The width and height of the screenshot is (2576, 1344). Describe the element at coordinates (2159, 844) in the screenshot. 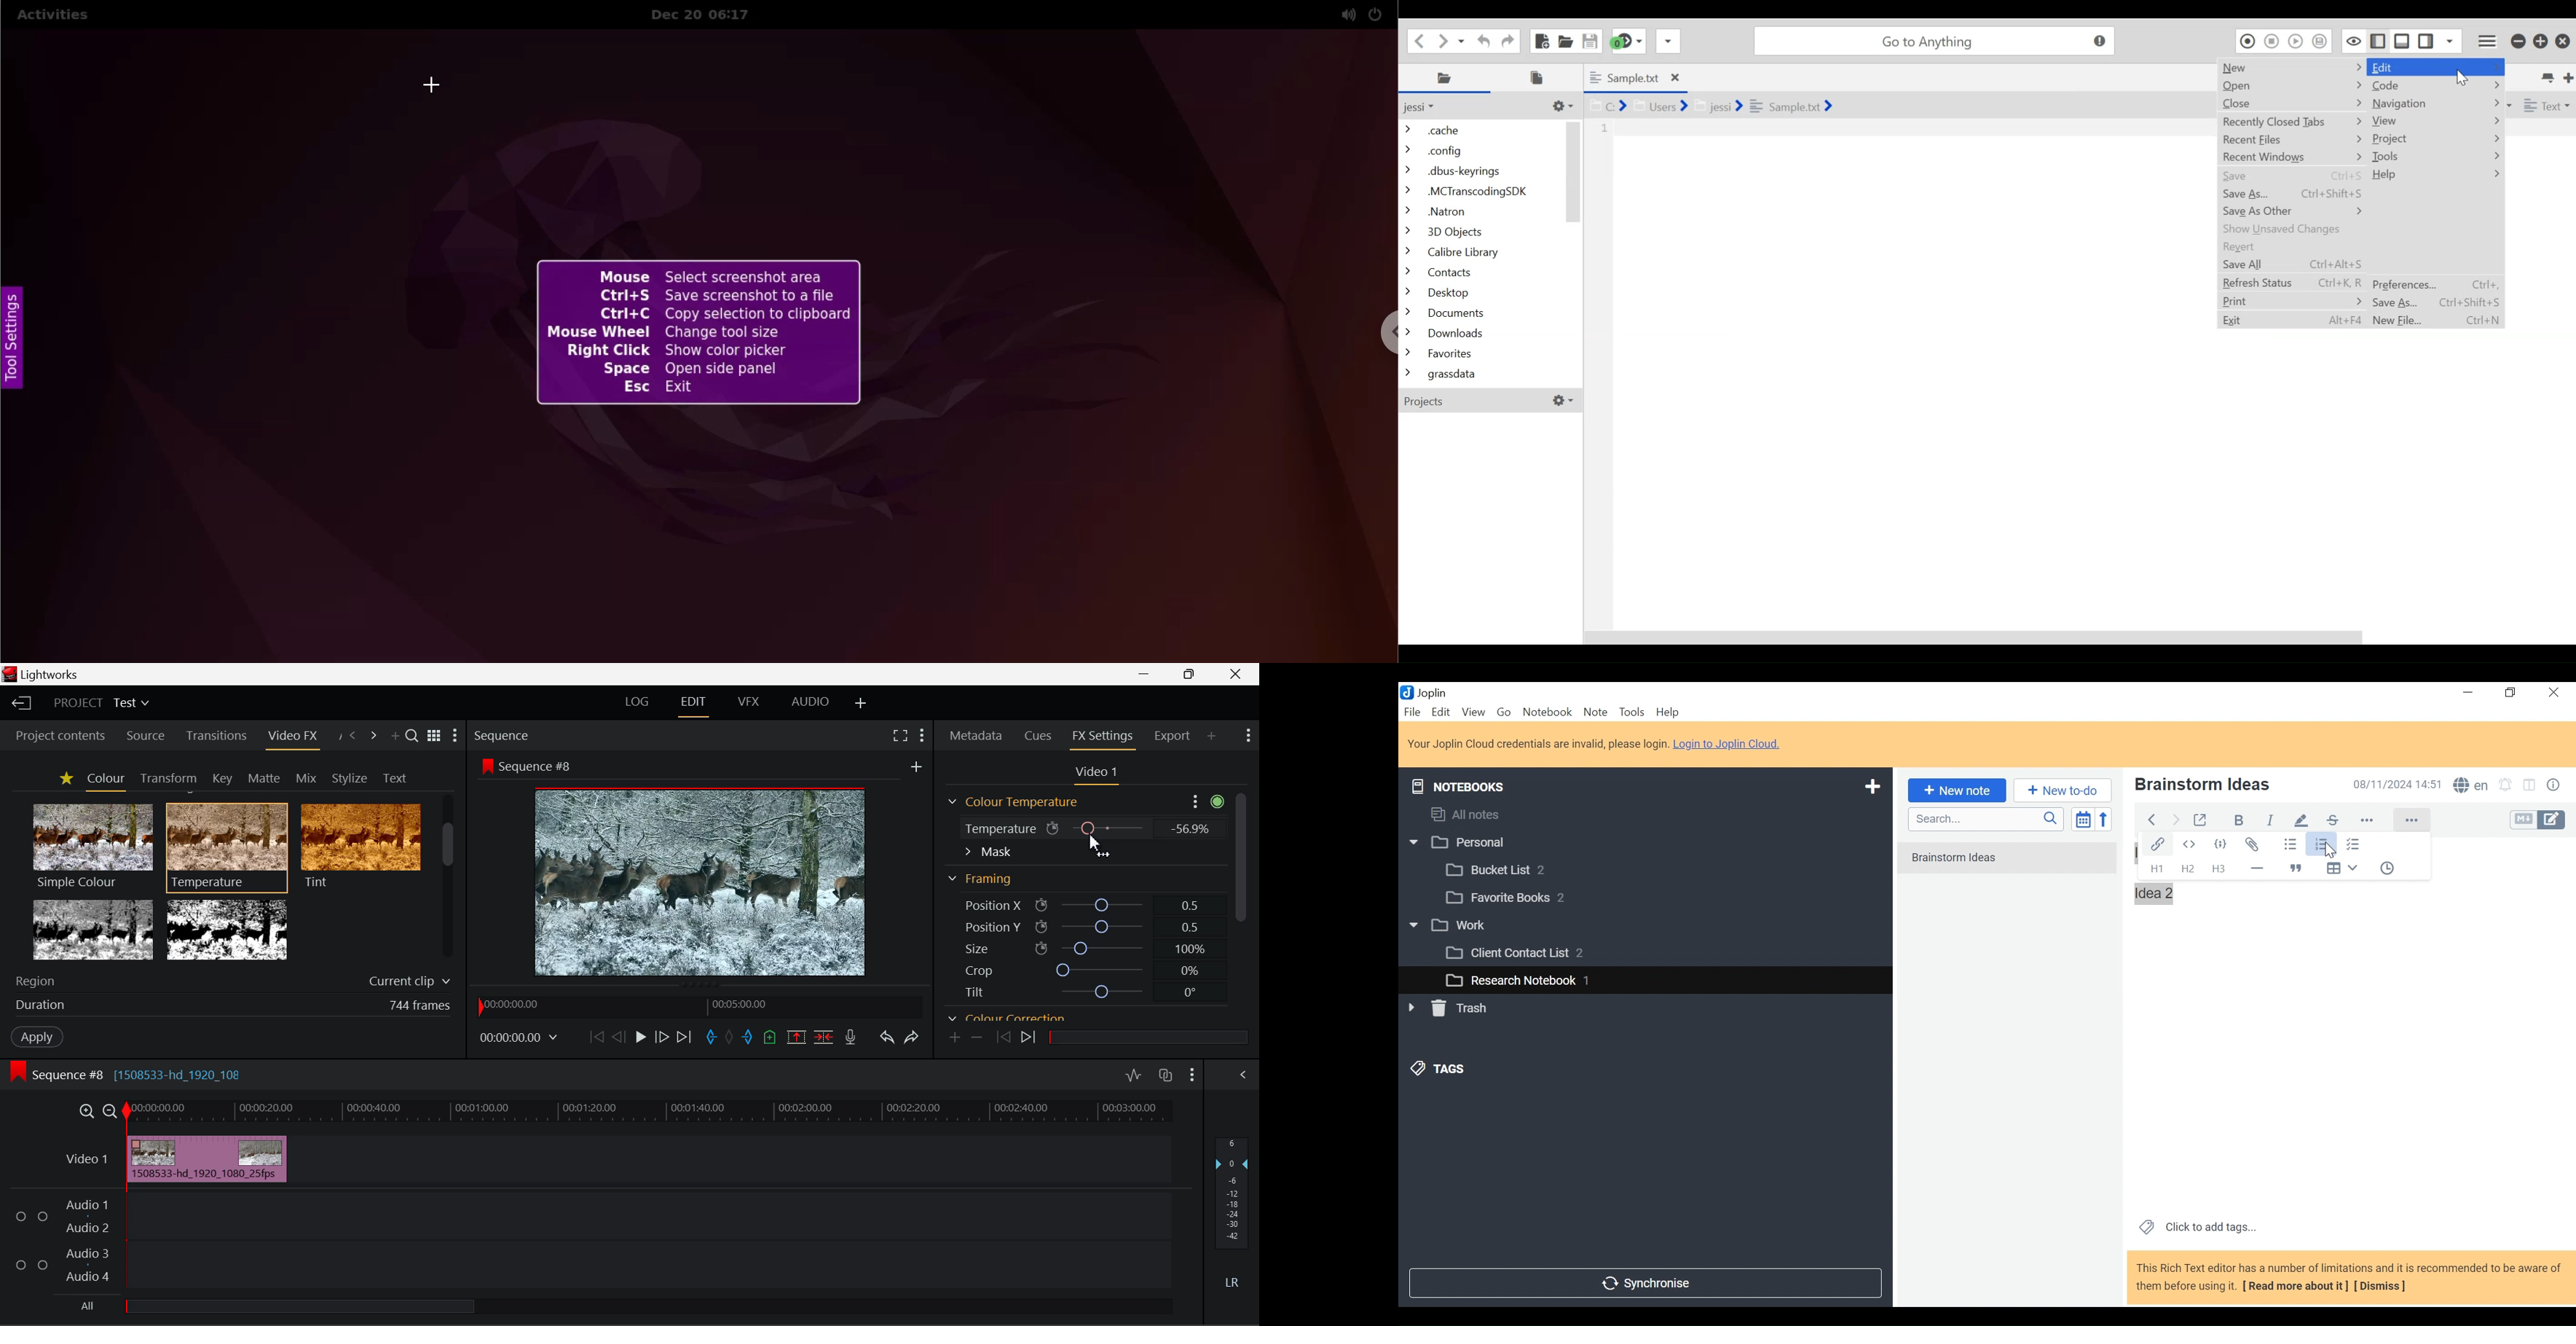

I see `Insert/Edit Link` at that location.